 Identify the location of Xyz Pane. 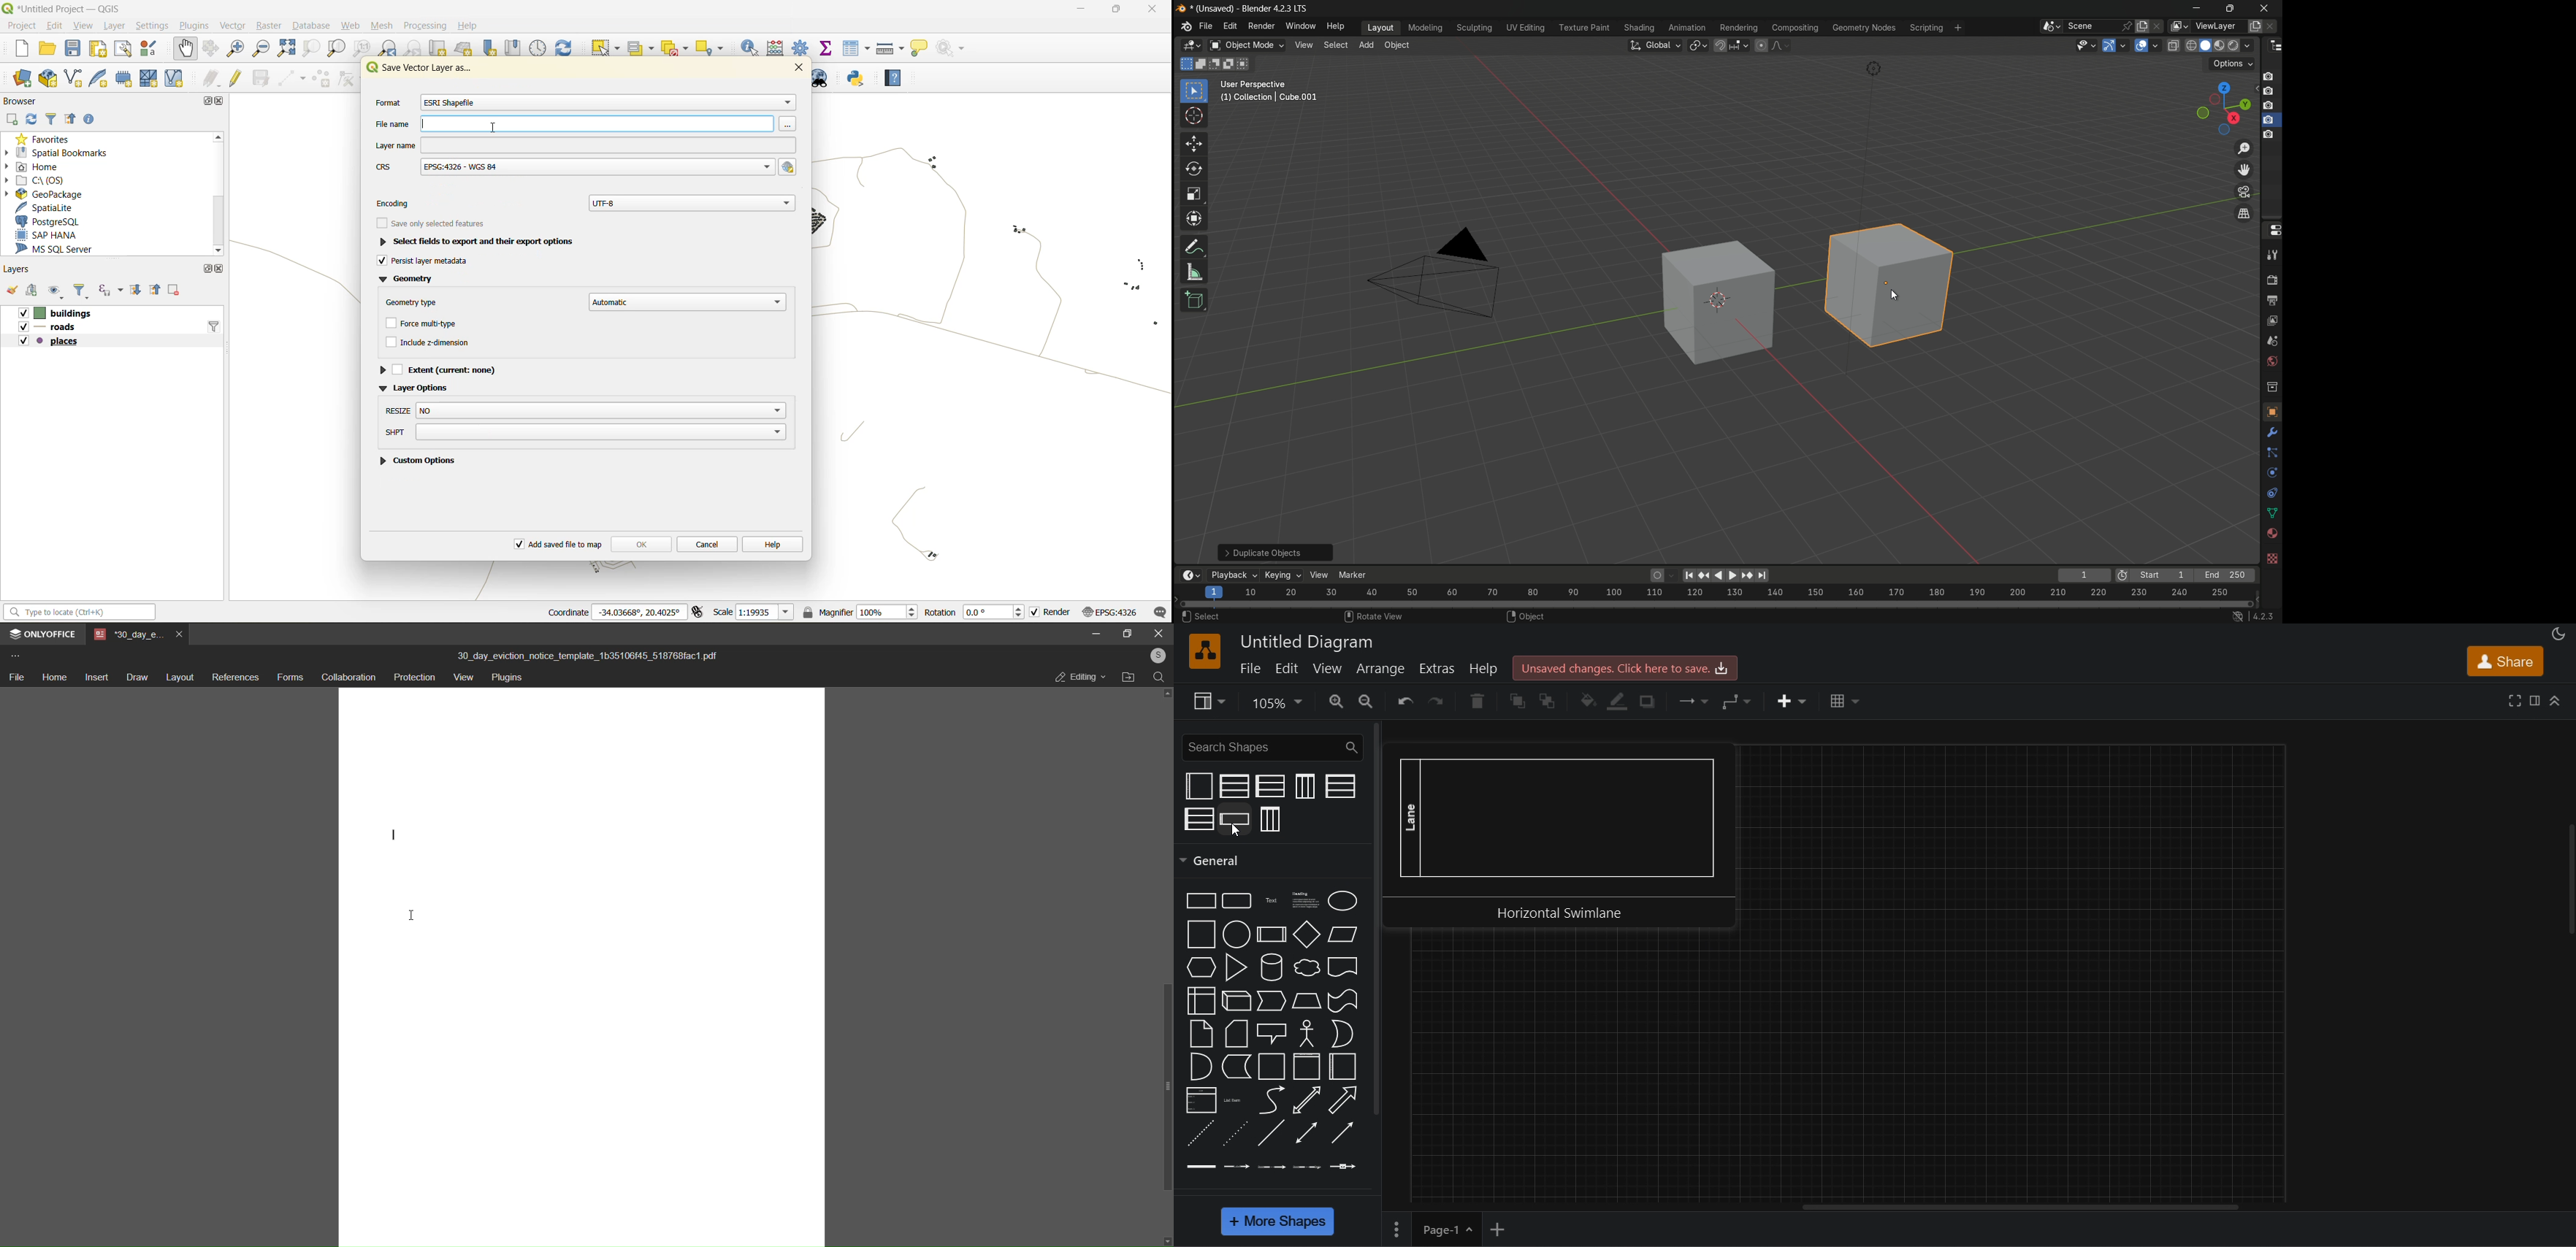
(1386, 614).